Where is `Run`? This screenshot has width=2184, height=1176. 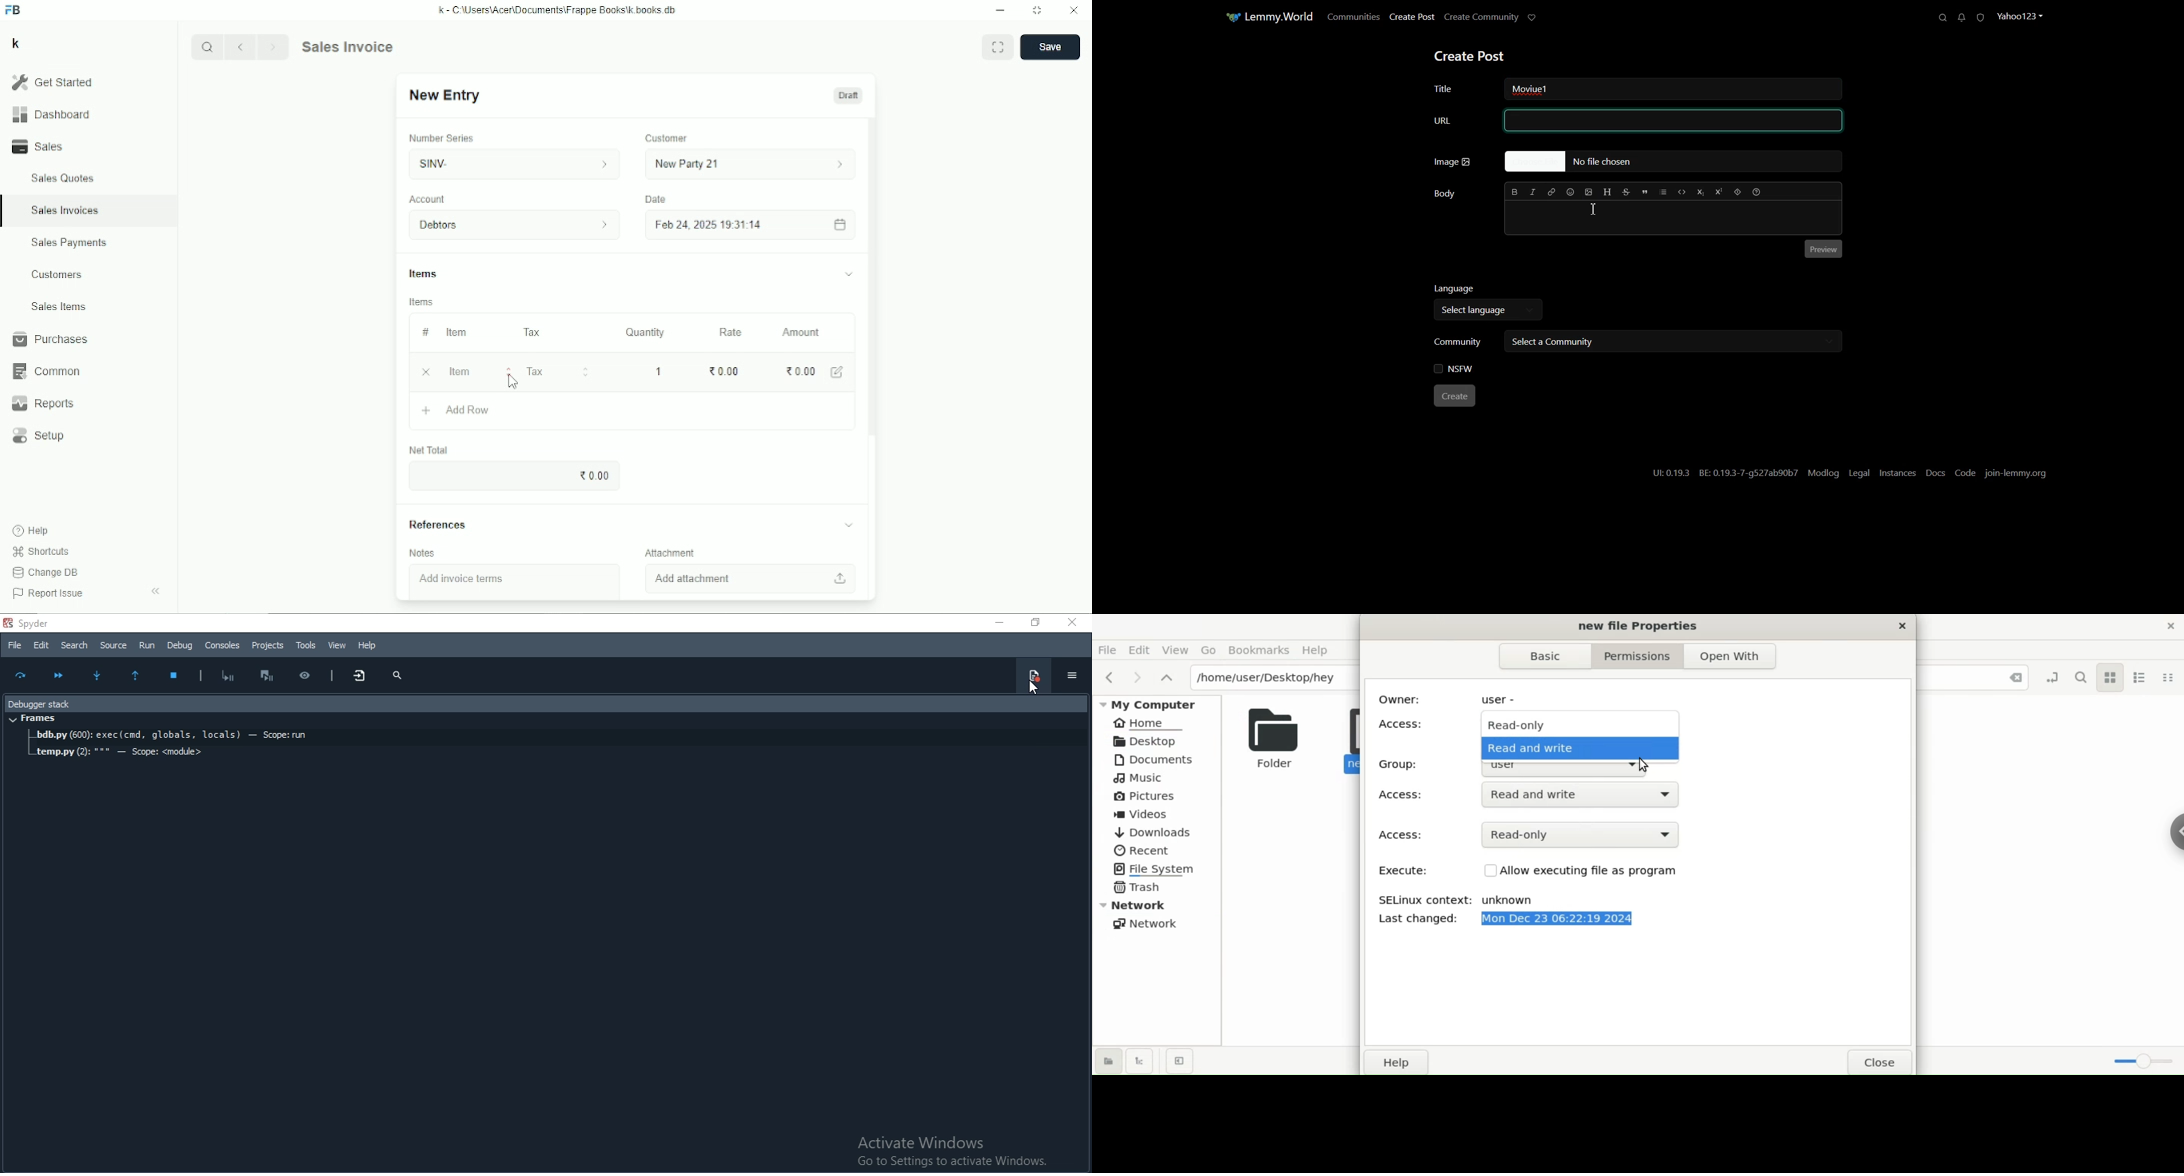 Run is located at coordinates (148, 644).